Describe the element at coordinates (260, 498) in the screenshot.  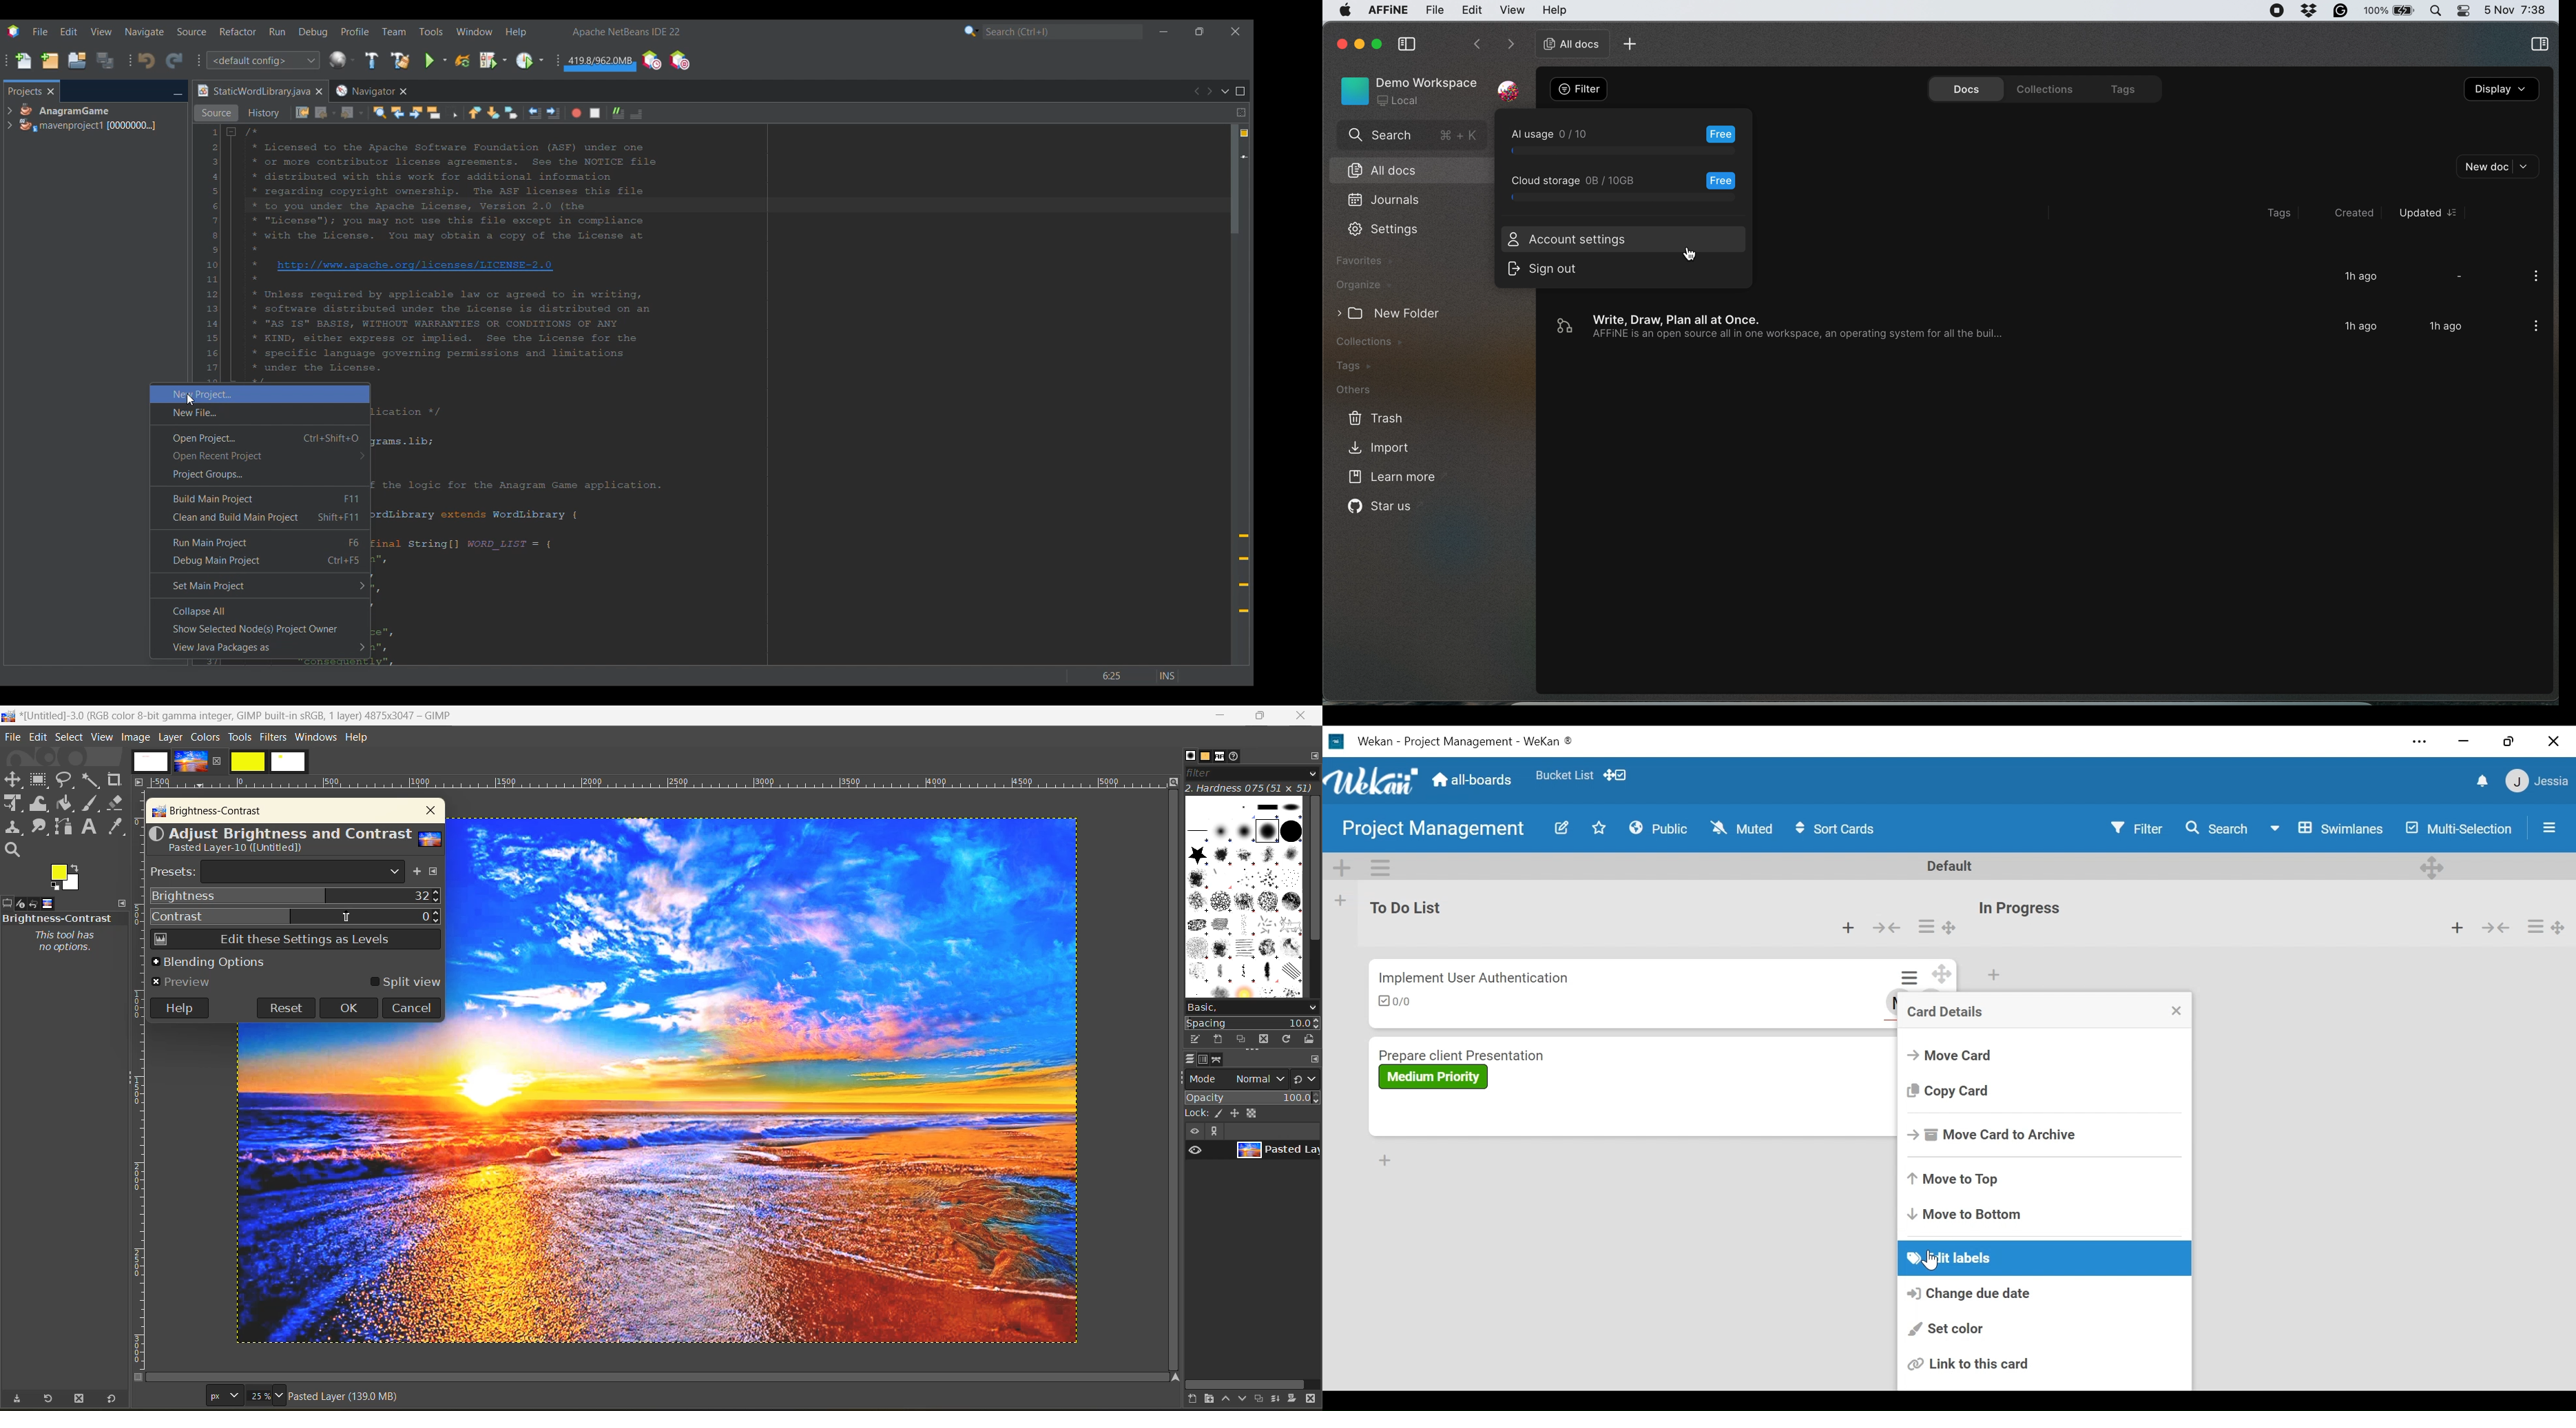
I see `Build main project` at that location.